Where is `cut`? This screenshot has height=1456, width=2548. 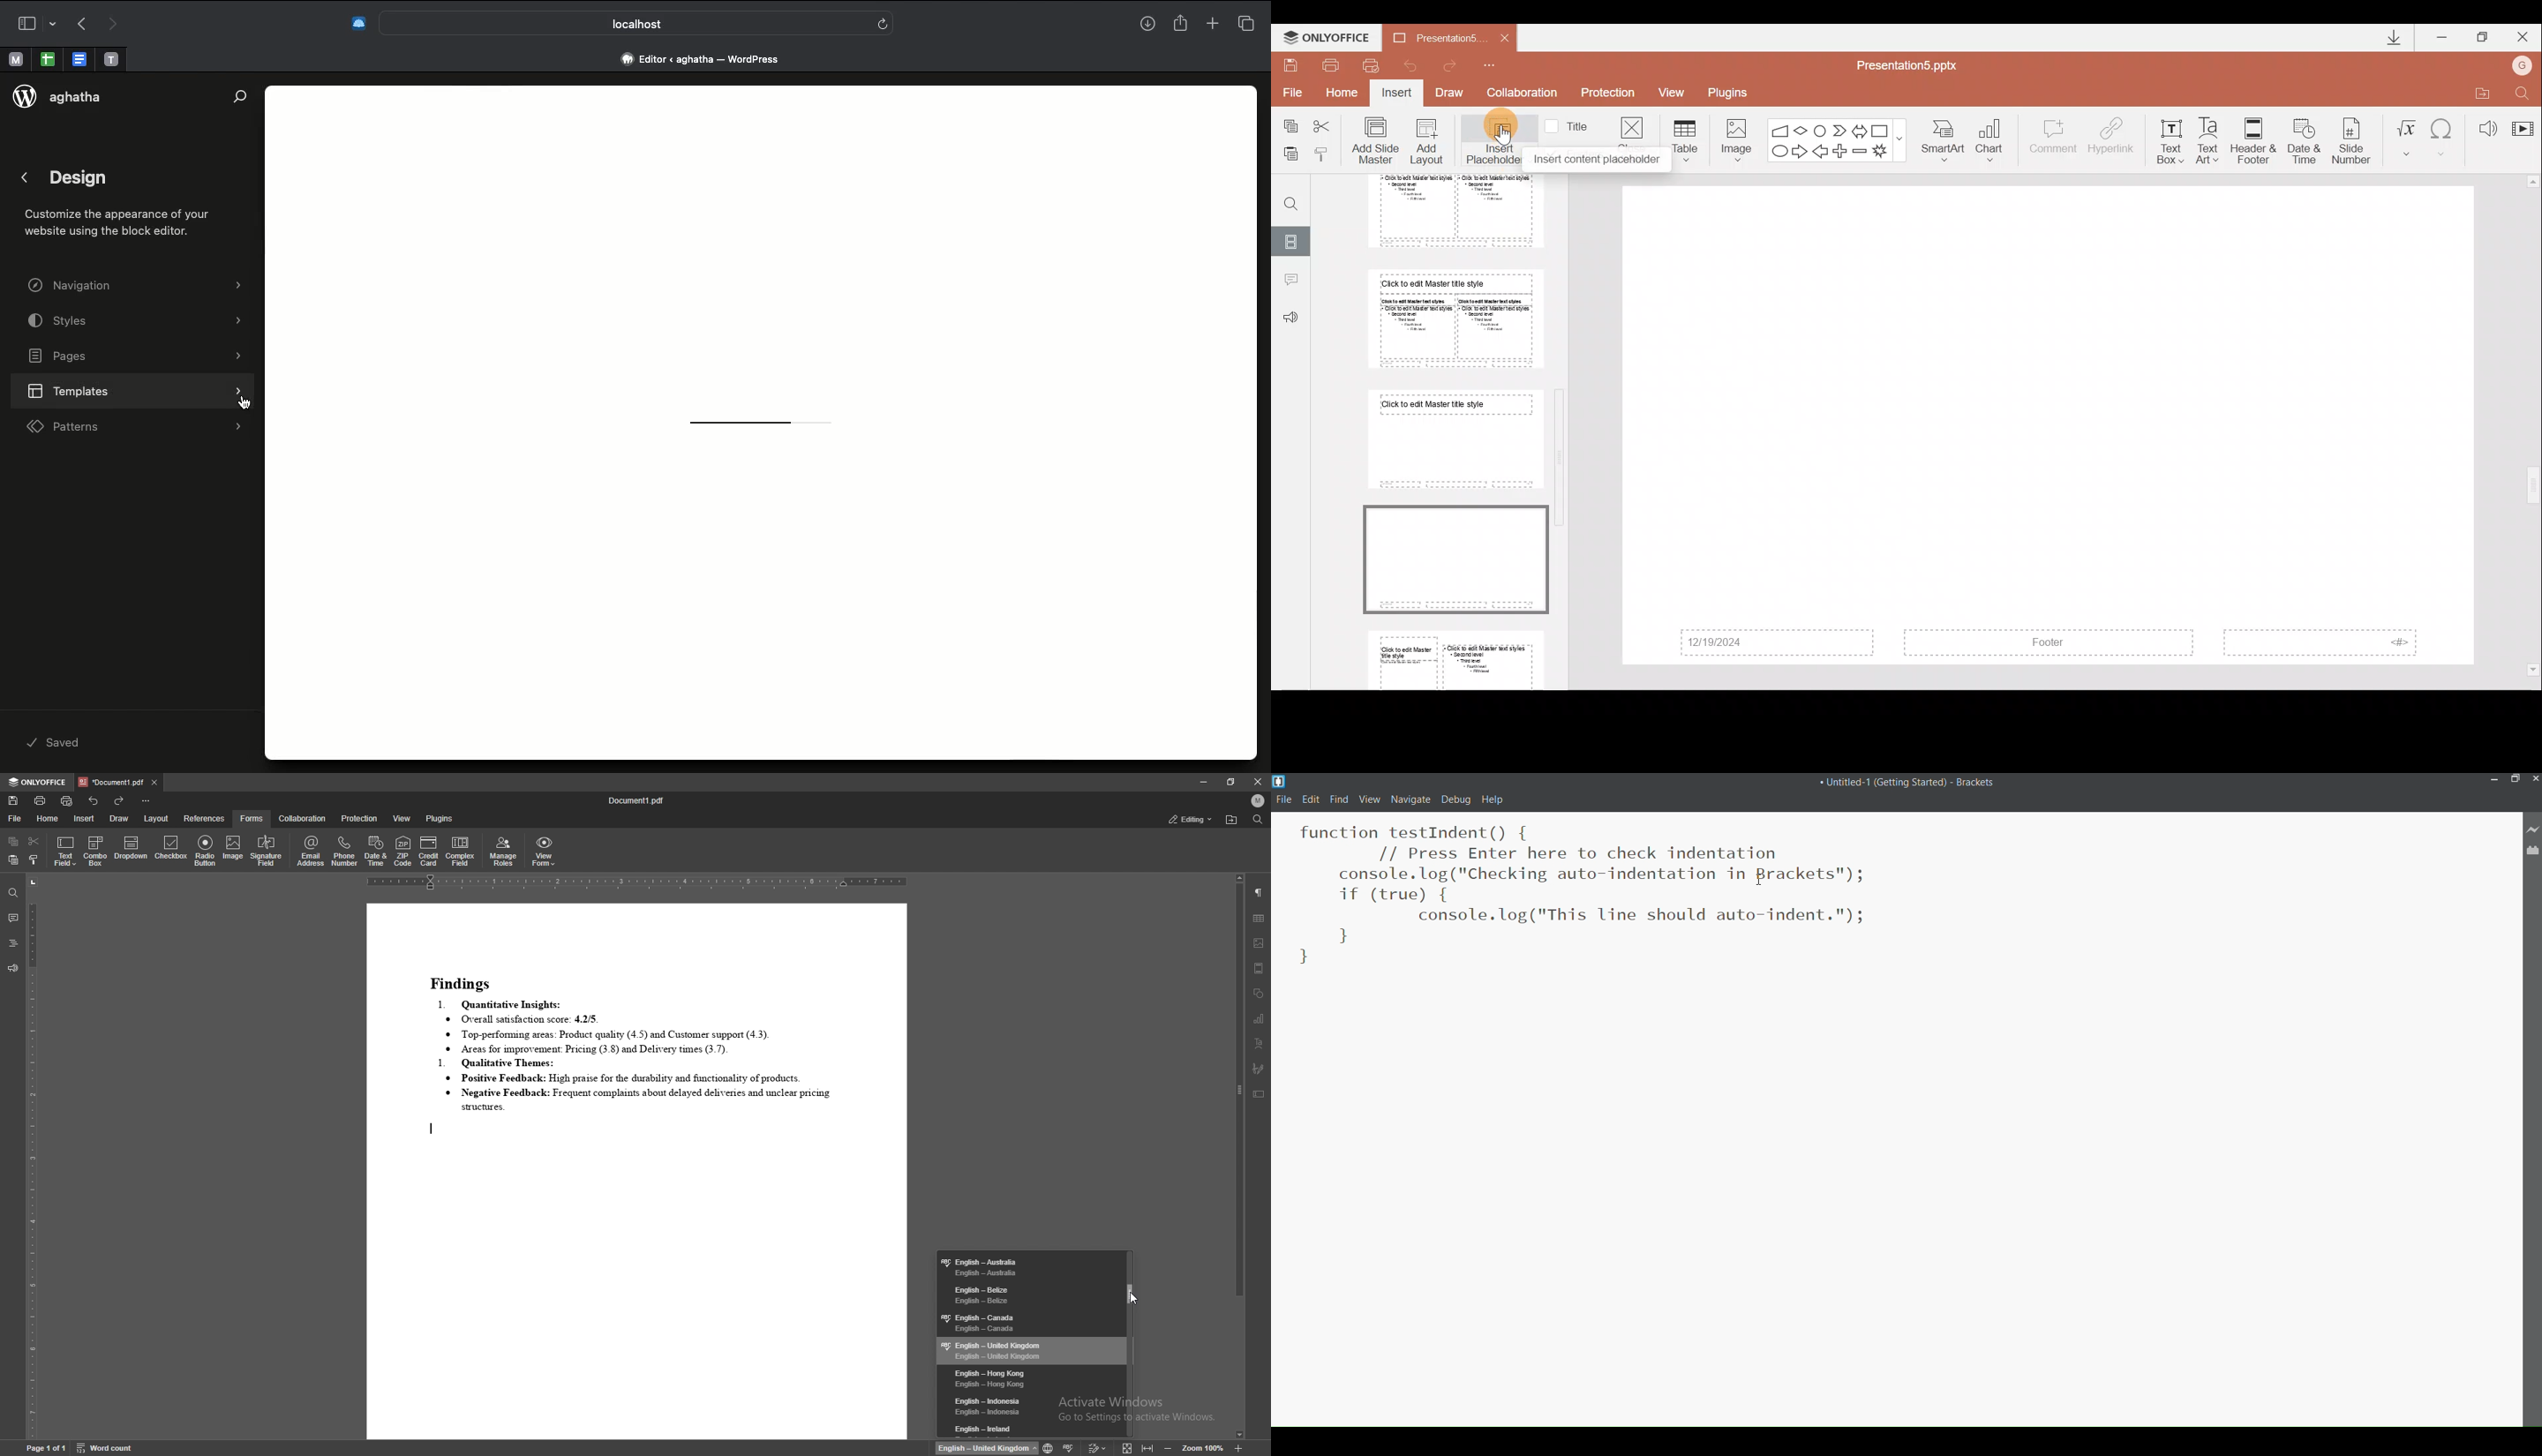 cut is located at coordinates (34, 841).